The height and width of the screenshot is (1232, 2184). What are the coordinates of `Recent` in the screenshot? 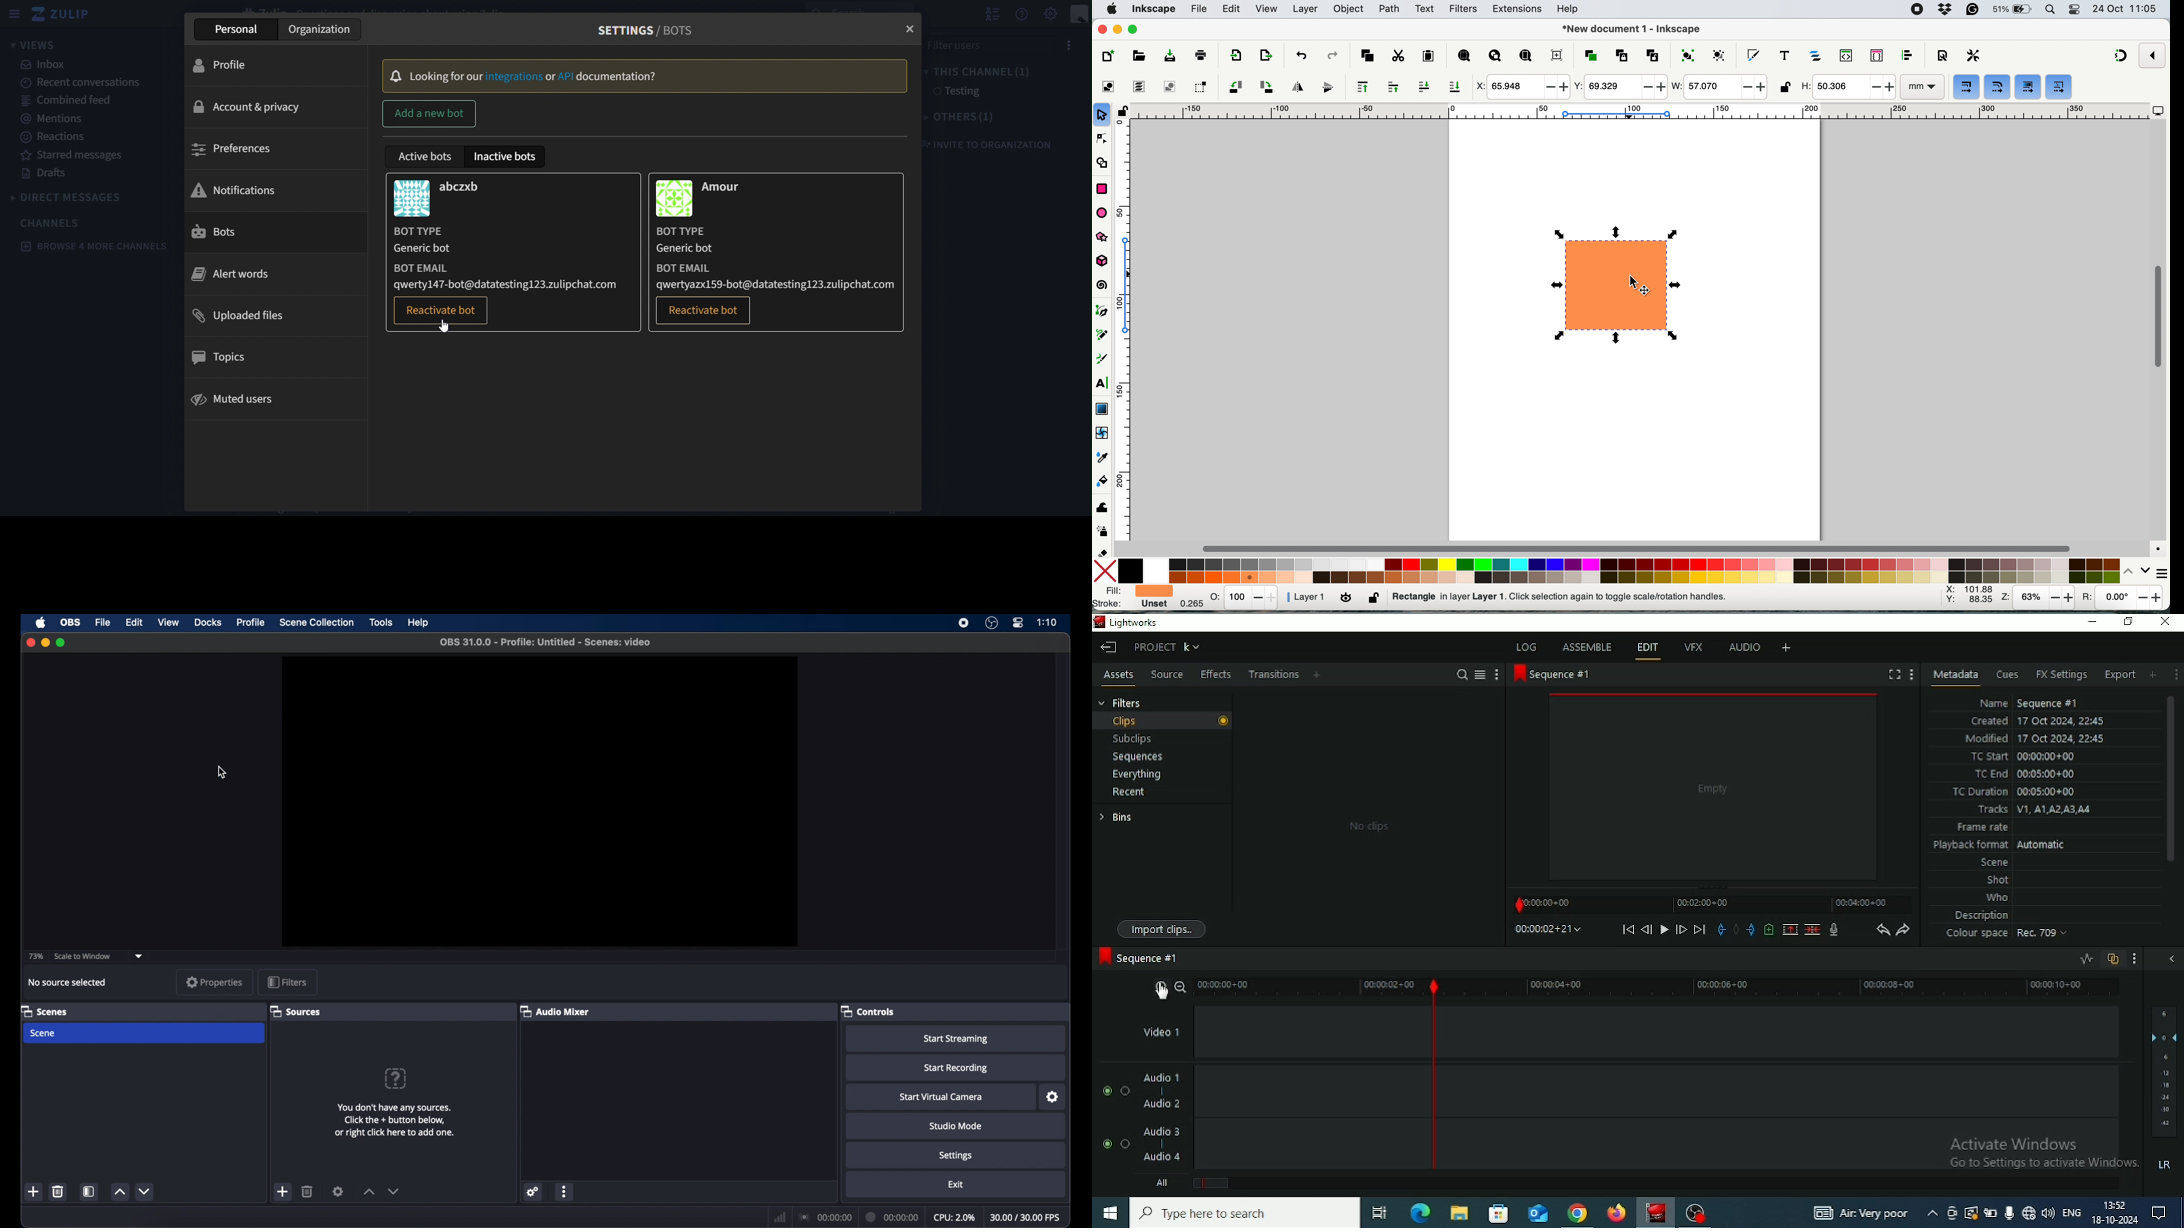 It's located at (1130, 793).